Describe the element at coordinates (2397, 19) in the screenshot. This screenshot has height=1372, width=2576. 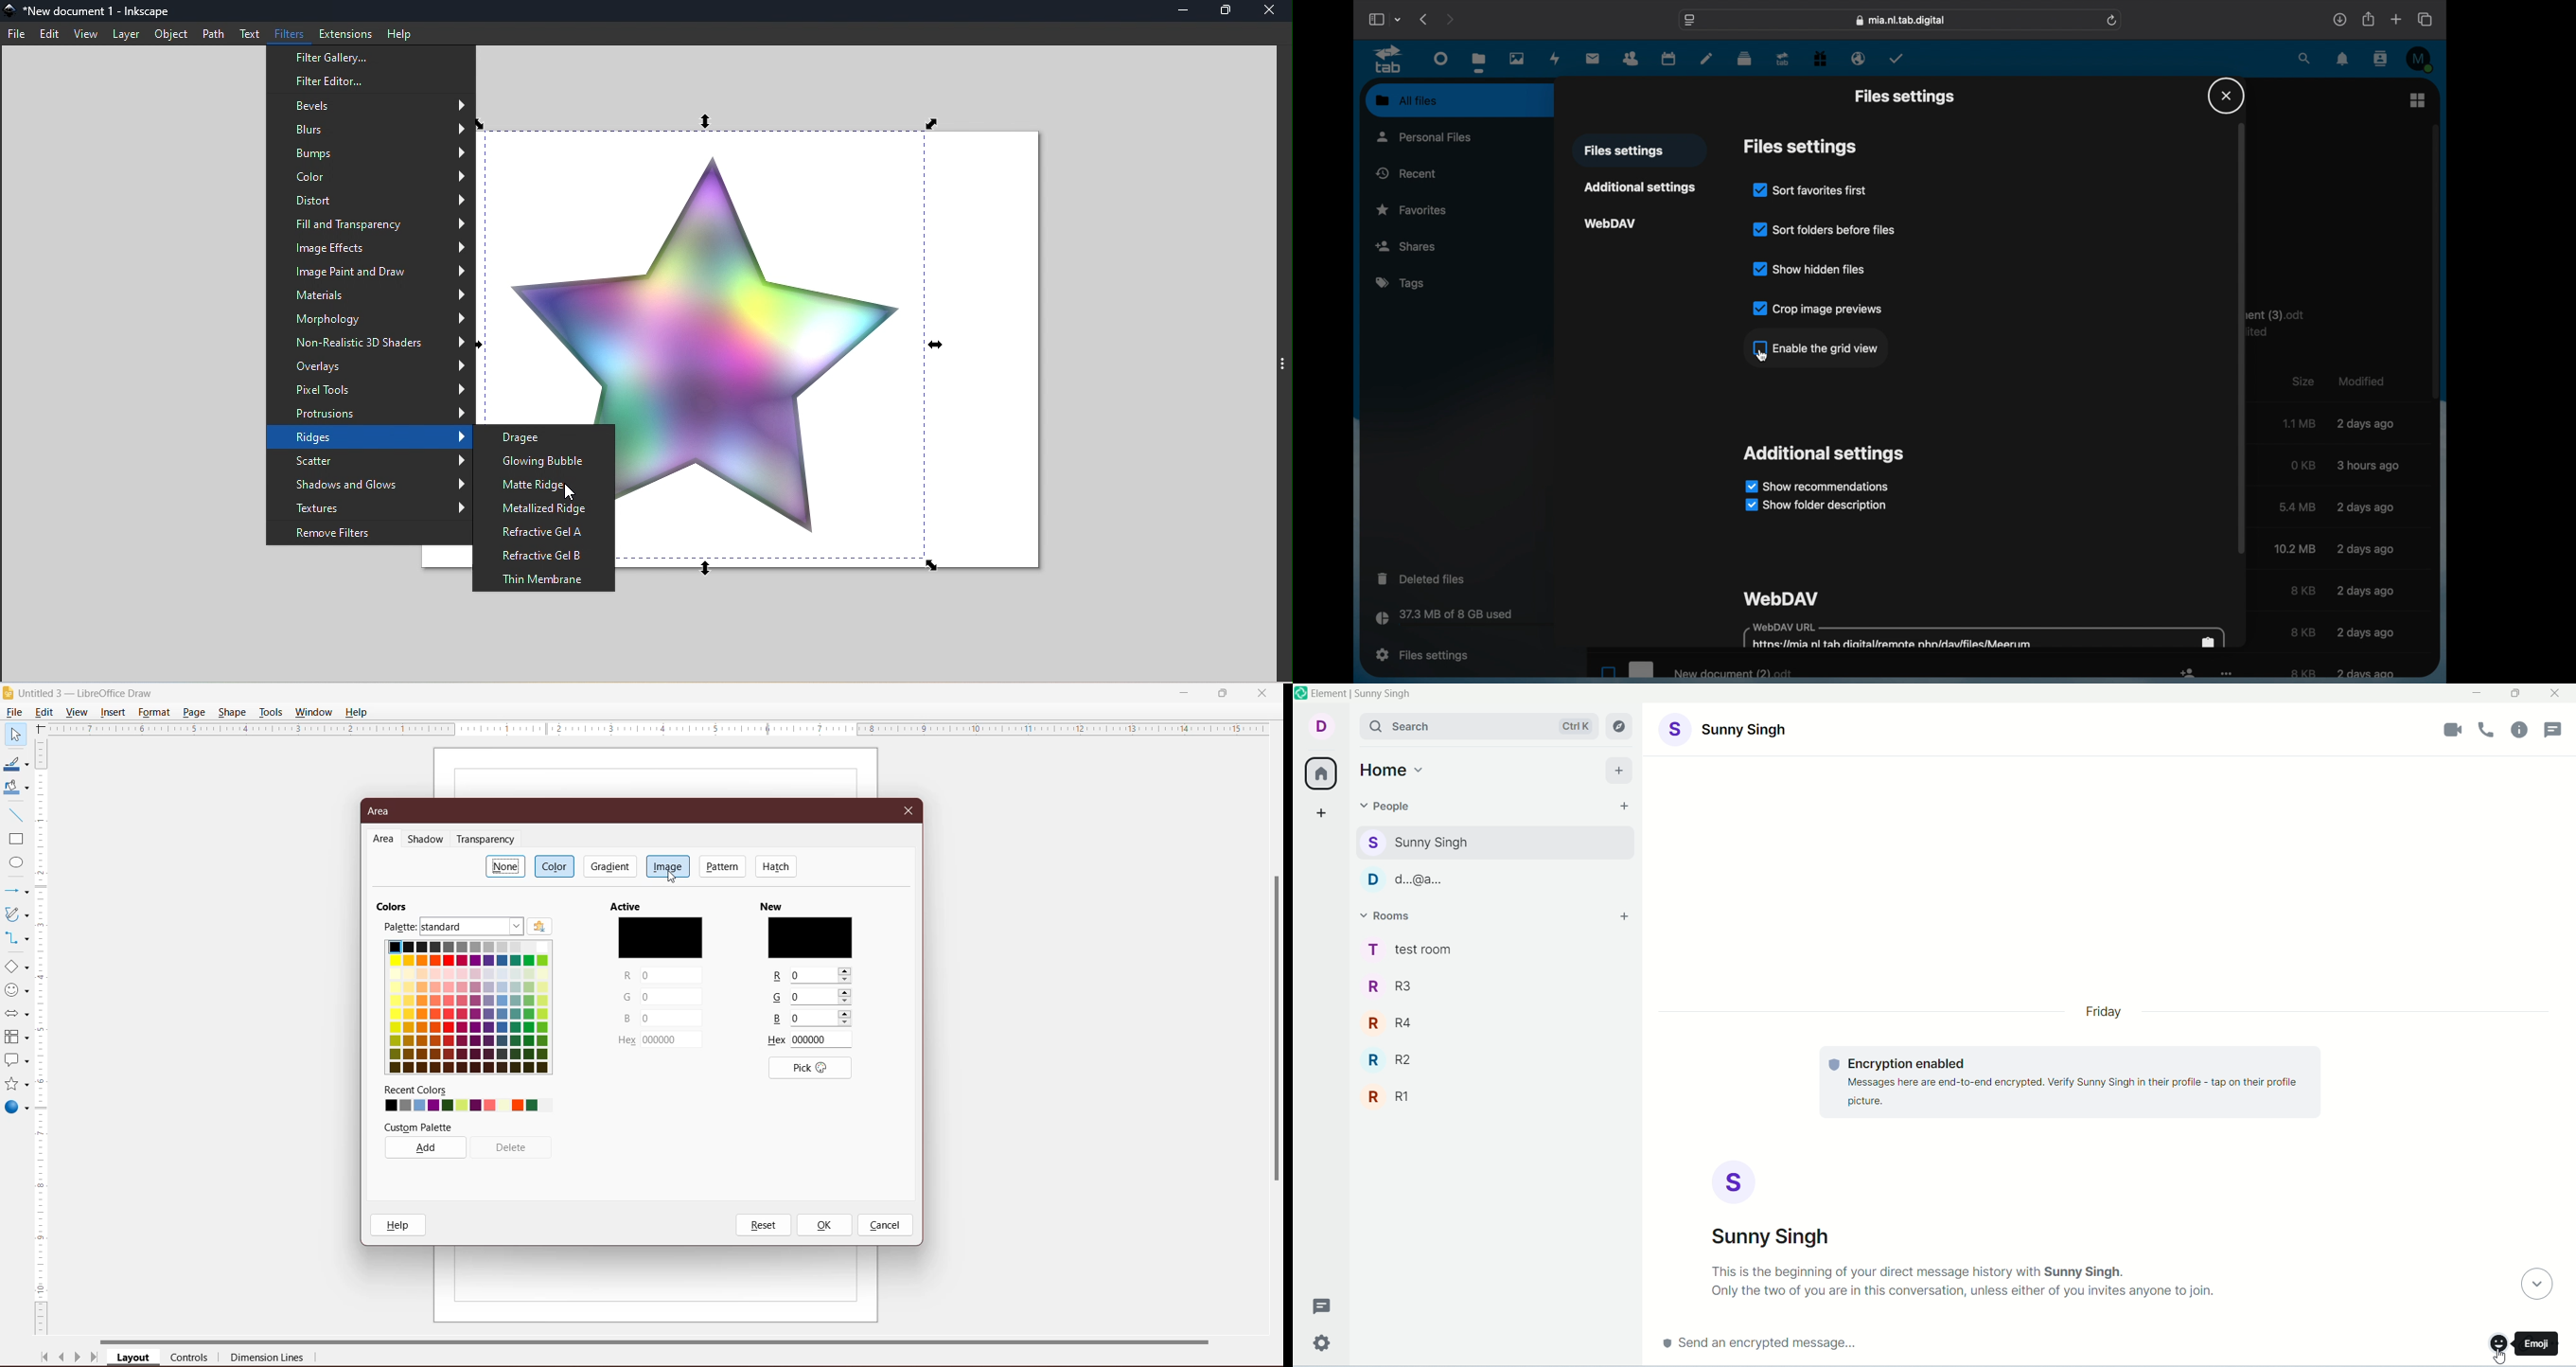
I see `new tab` at that location.